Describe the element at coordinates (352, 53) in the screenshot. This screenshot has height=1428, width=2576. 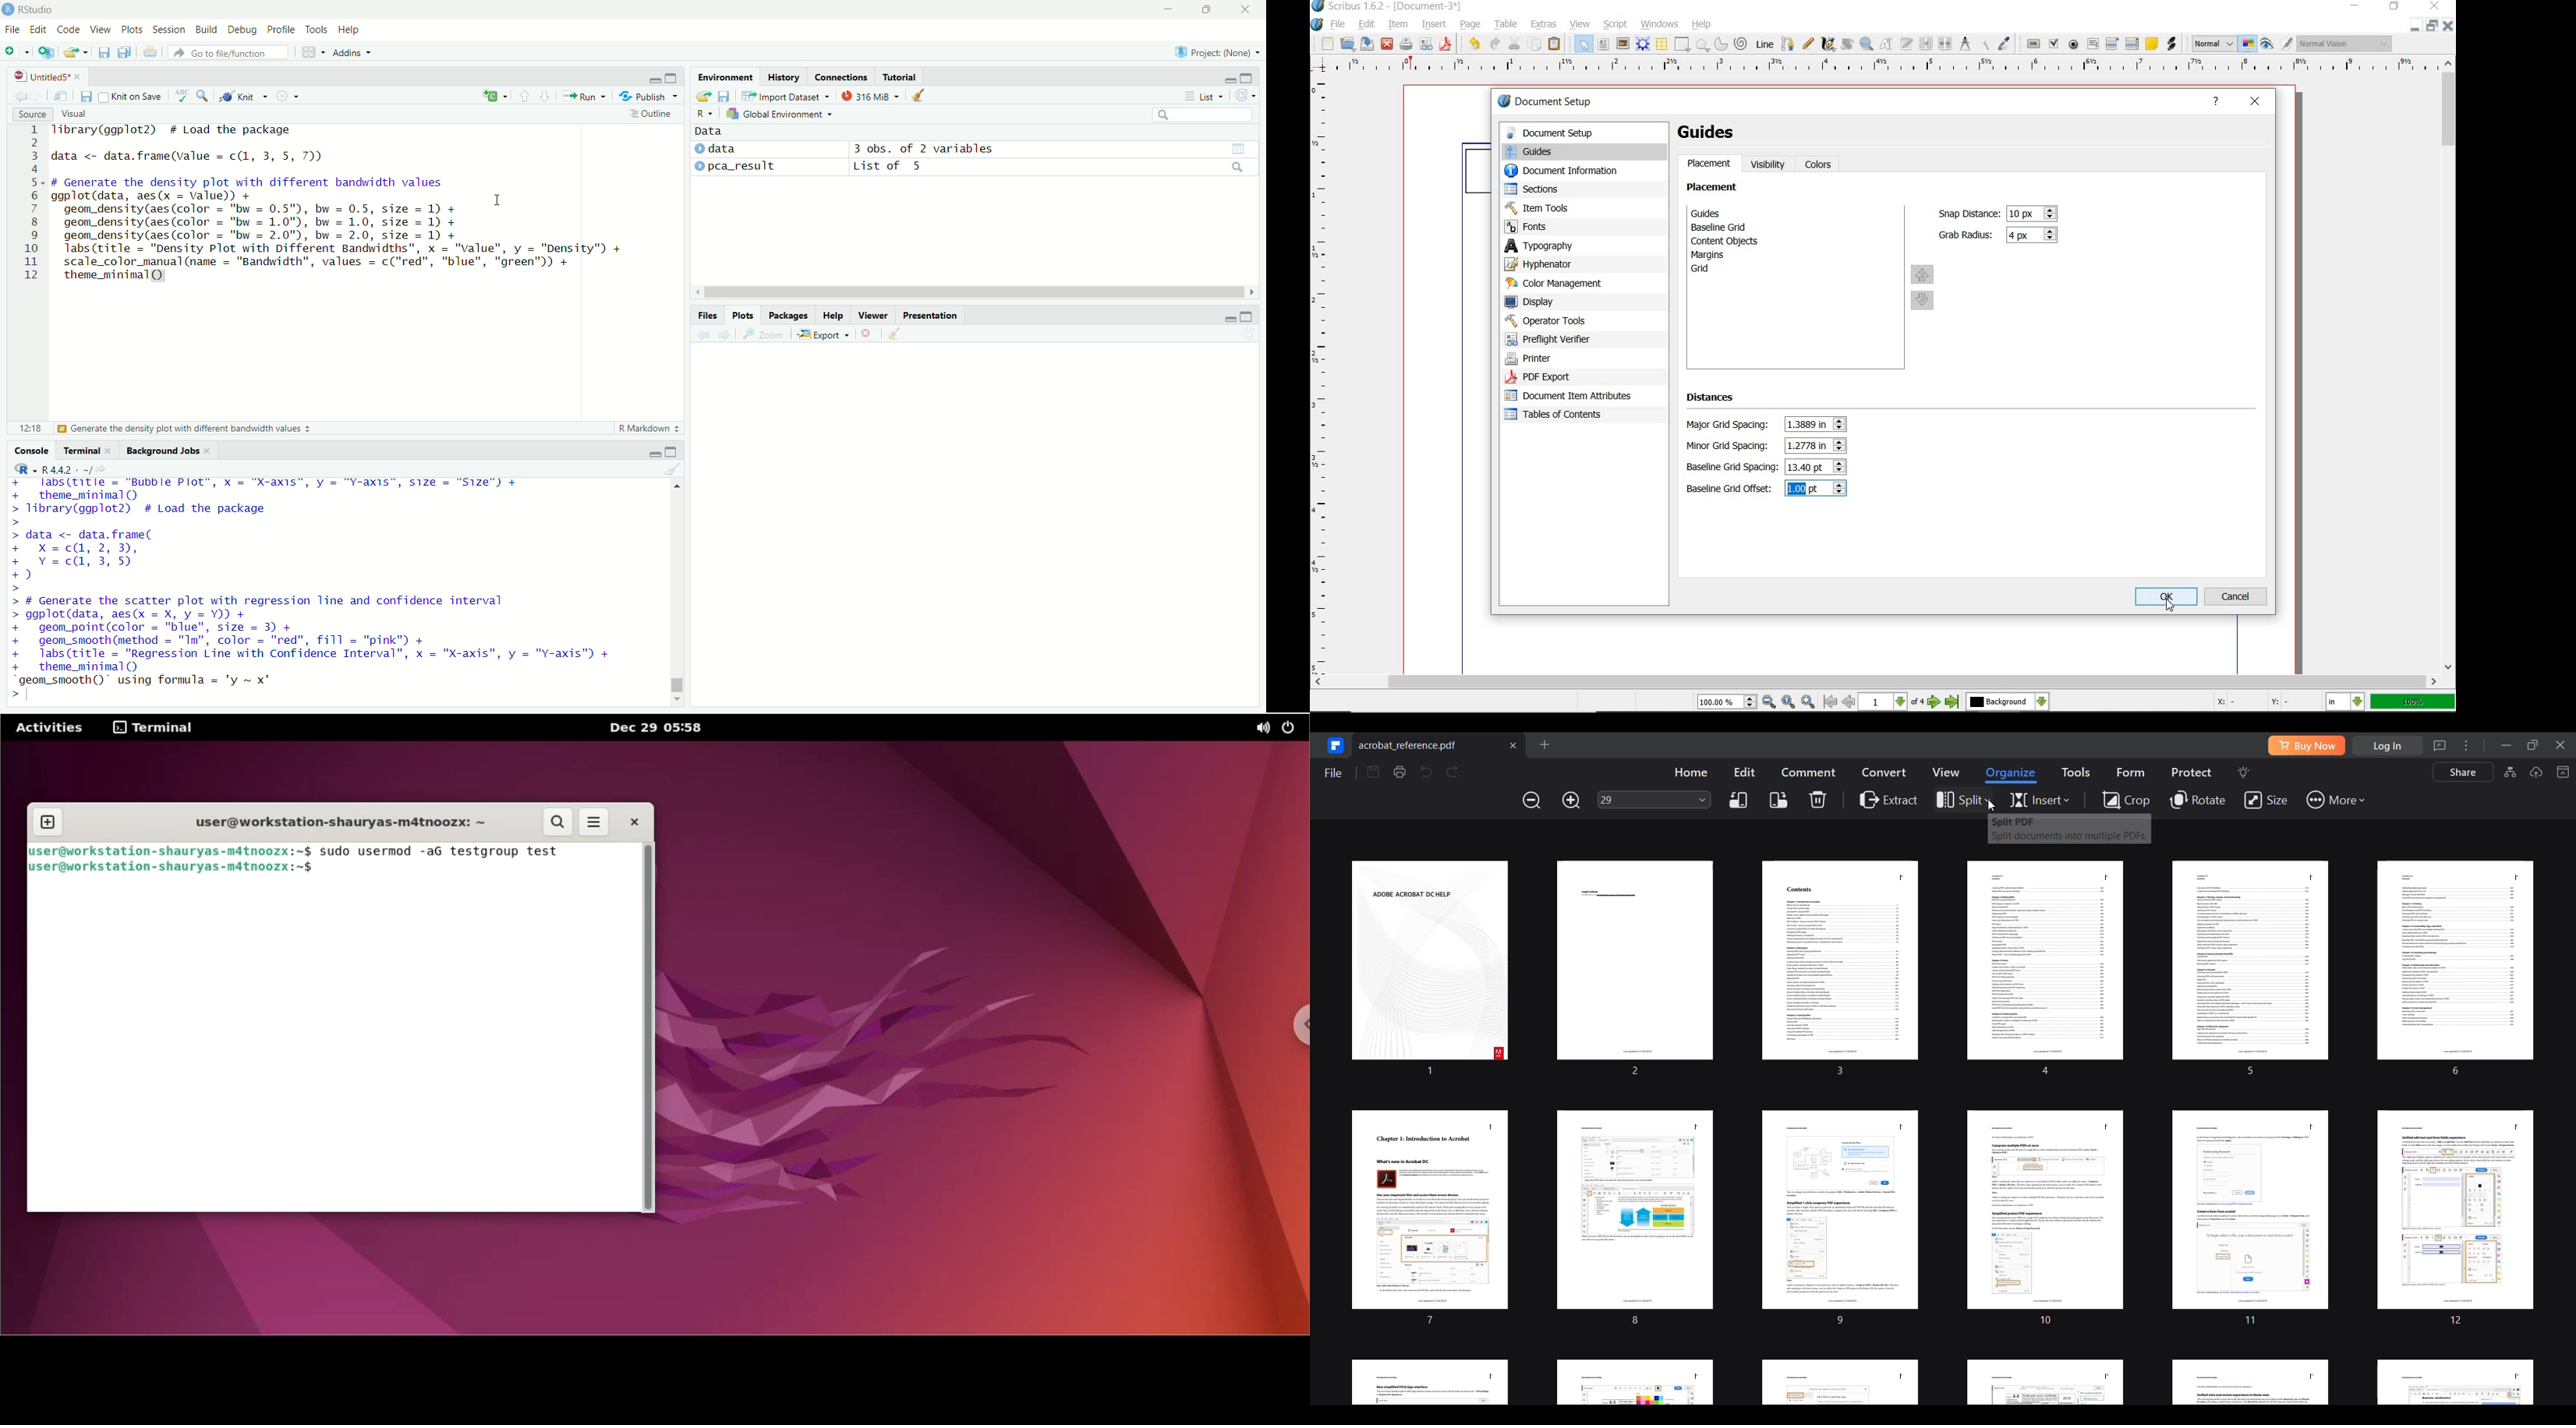
I see `Addins` at that location.